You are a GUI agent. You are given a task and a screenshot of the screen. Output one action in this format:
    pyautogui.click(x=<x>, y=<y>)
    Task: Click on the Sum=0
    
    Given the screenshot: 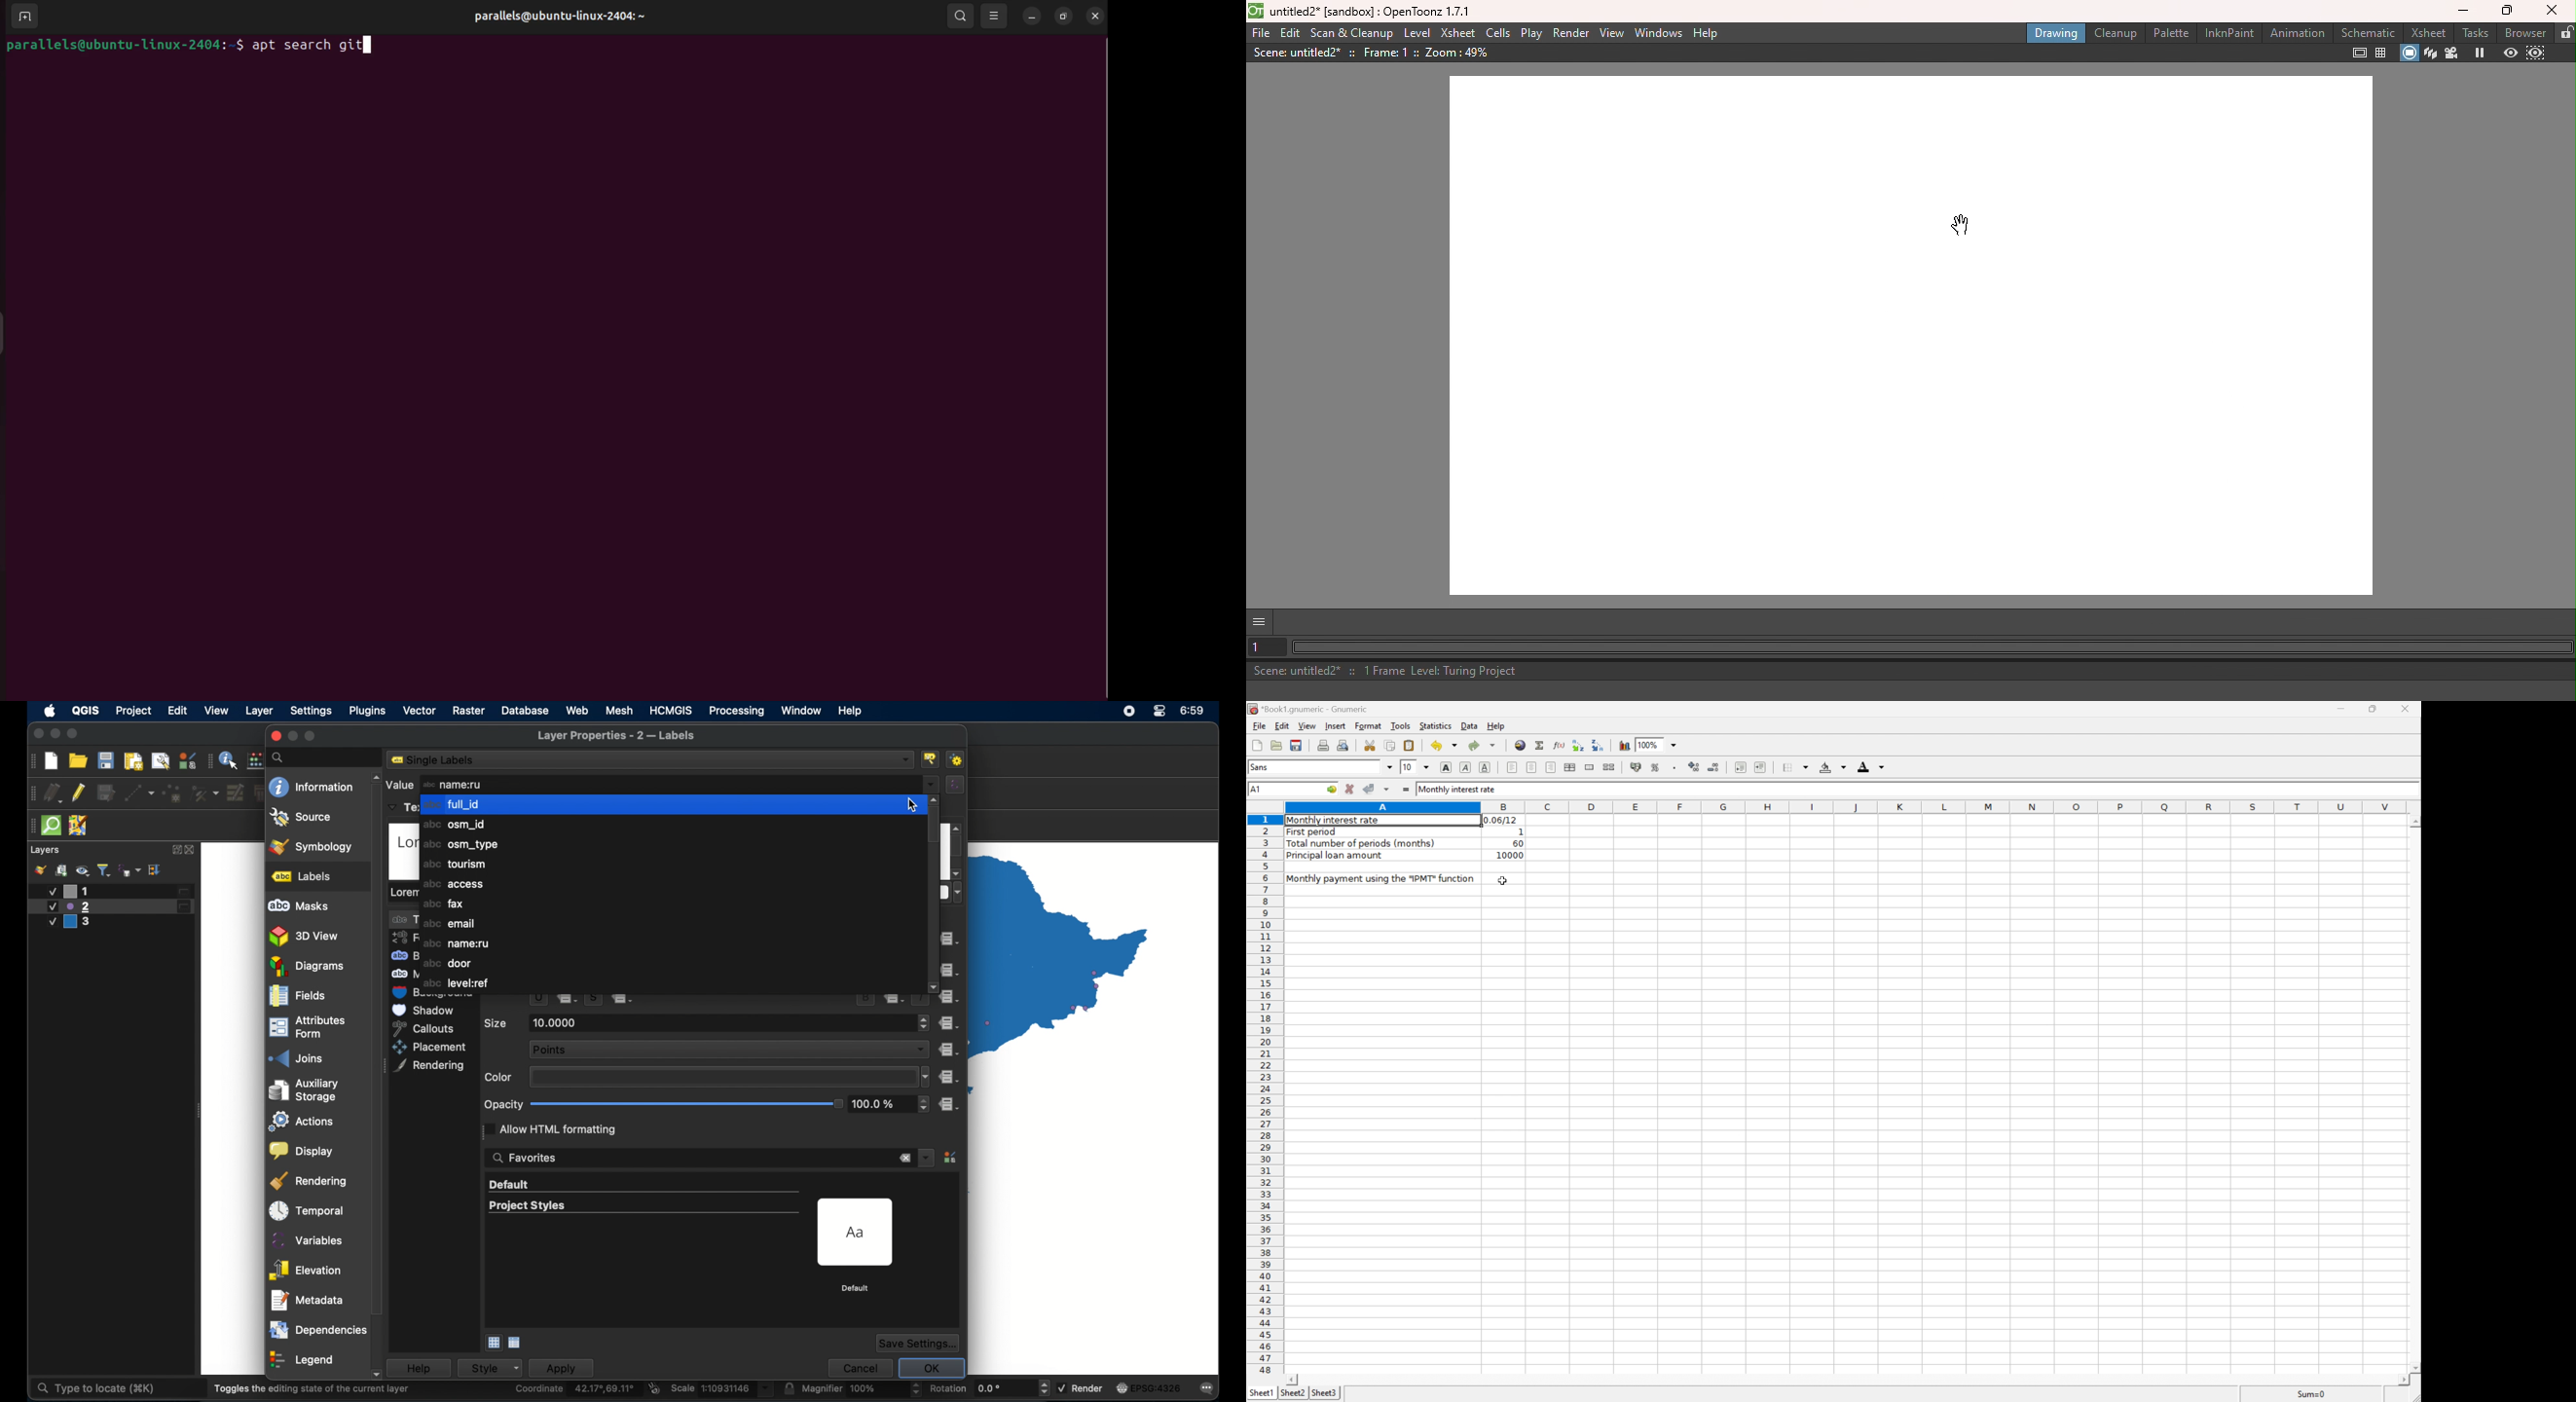 What is the action you would take?
    pyautogui.click(x=2308, y=1395)
    